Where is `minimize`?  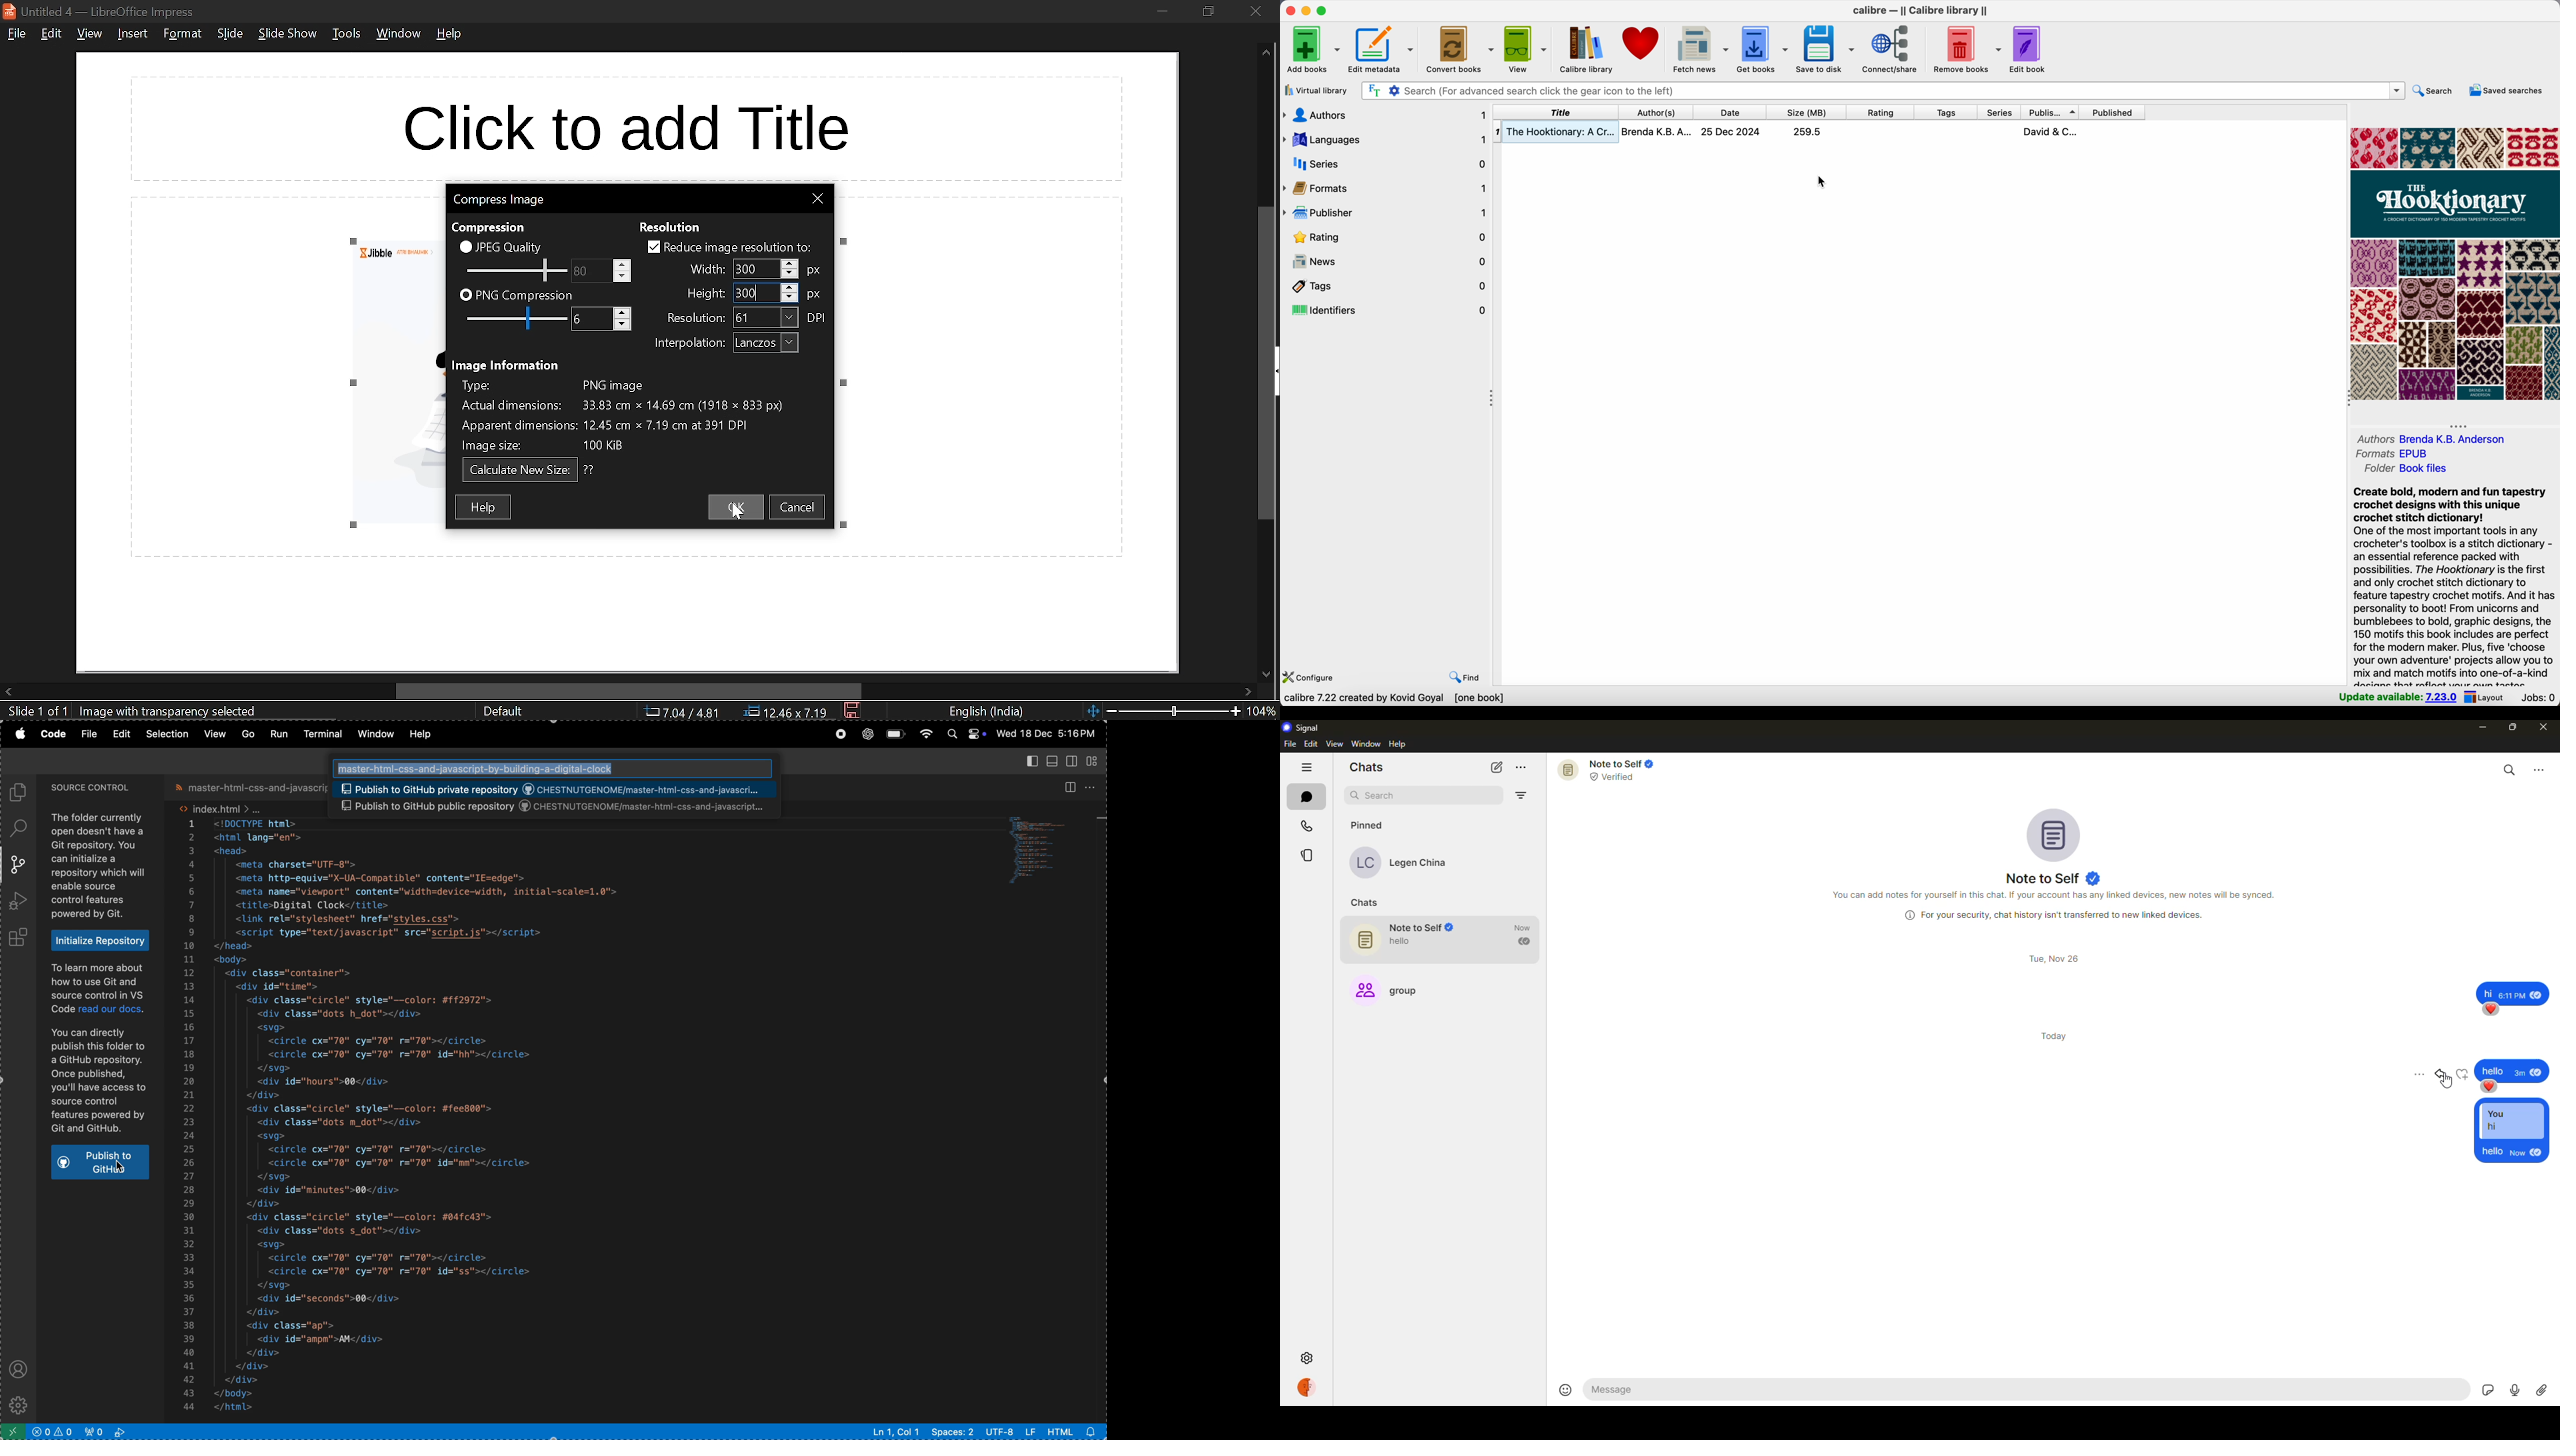 minimize is located at coordinates (2481, 728).